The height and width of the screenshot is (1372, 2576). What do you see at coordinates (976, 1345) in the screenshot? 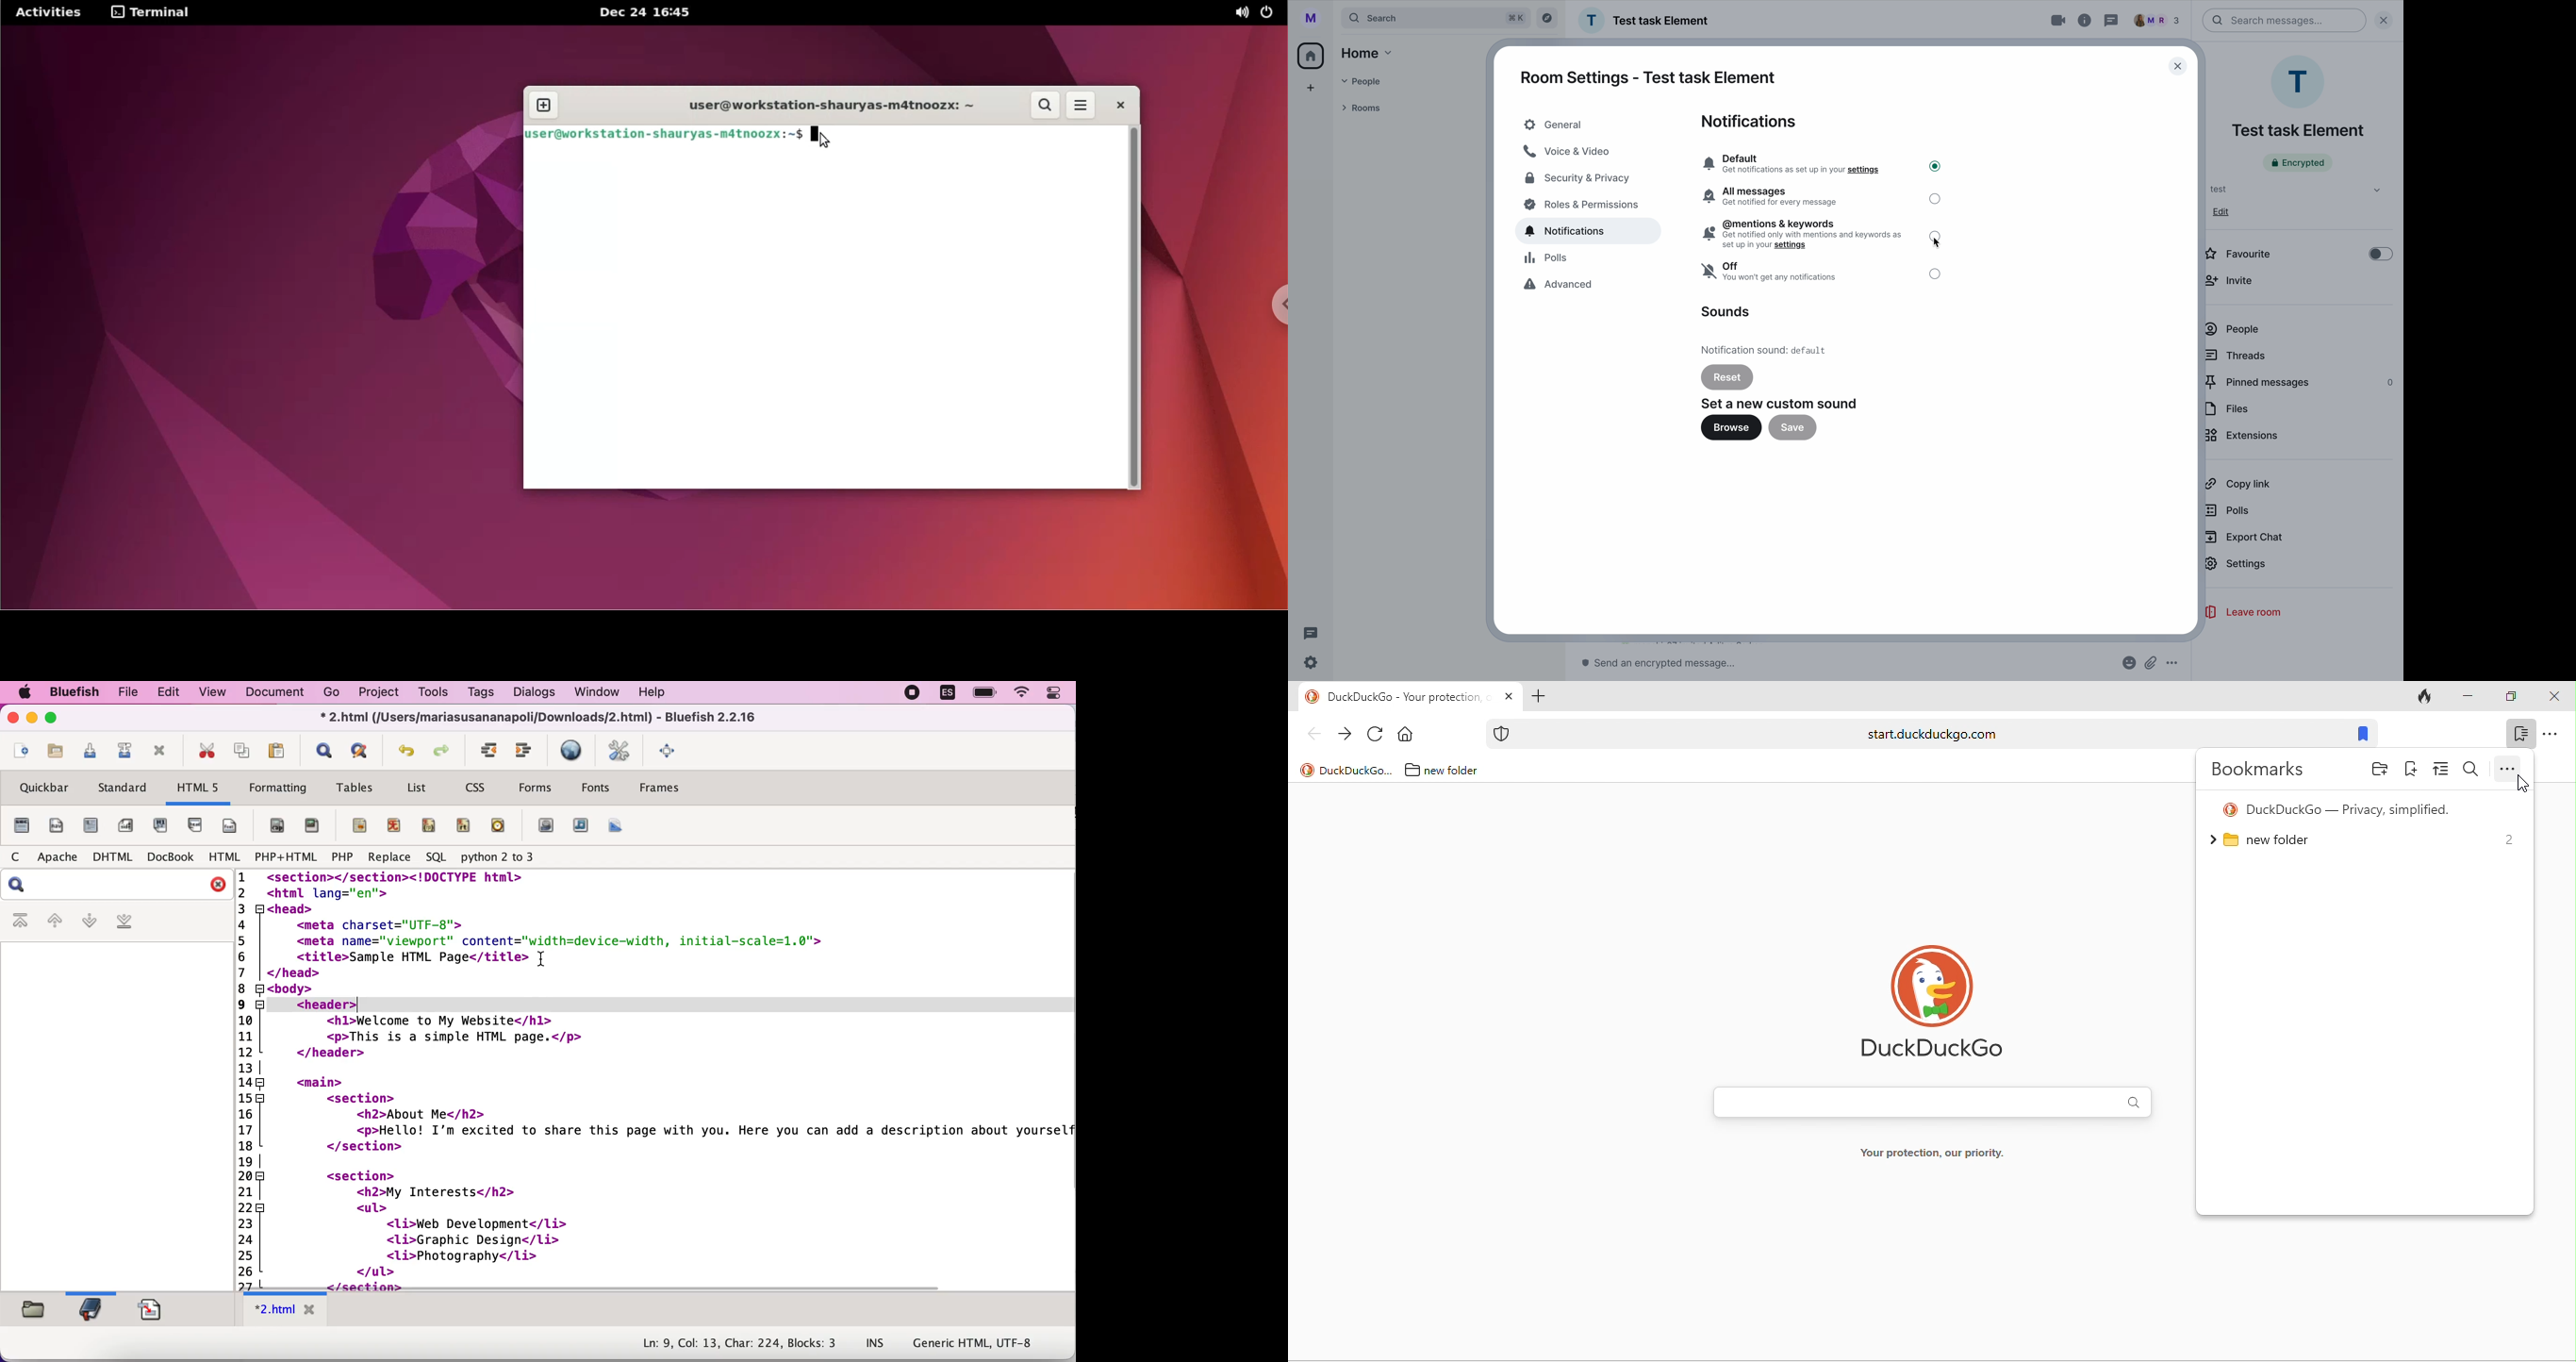
I see `Generic HTML, UTF-8` at bounding box center [976, 1345].